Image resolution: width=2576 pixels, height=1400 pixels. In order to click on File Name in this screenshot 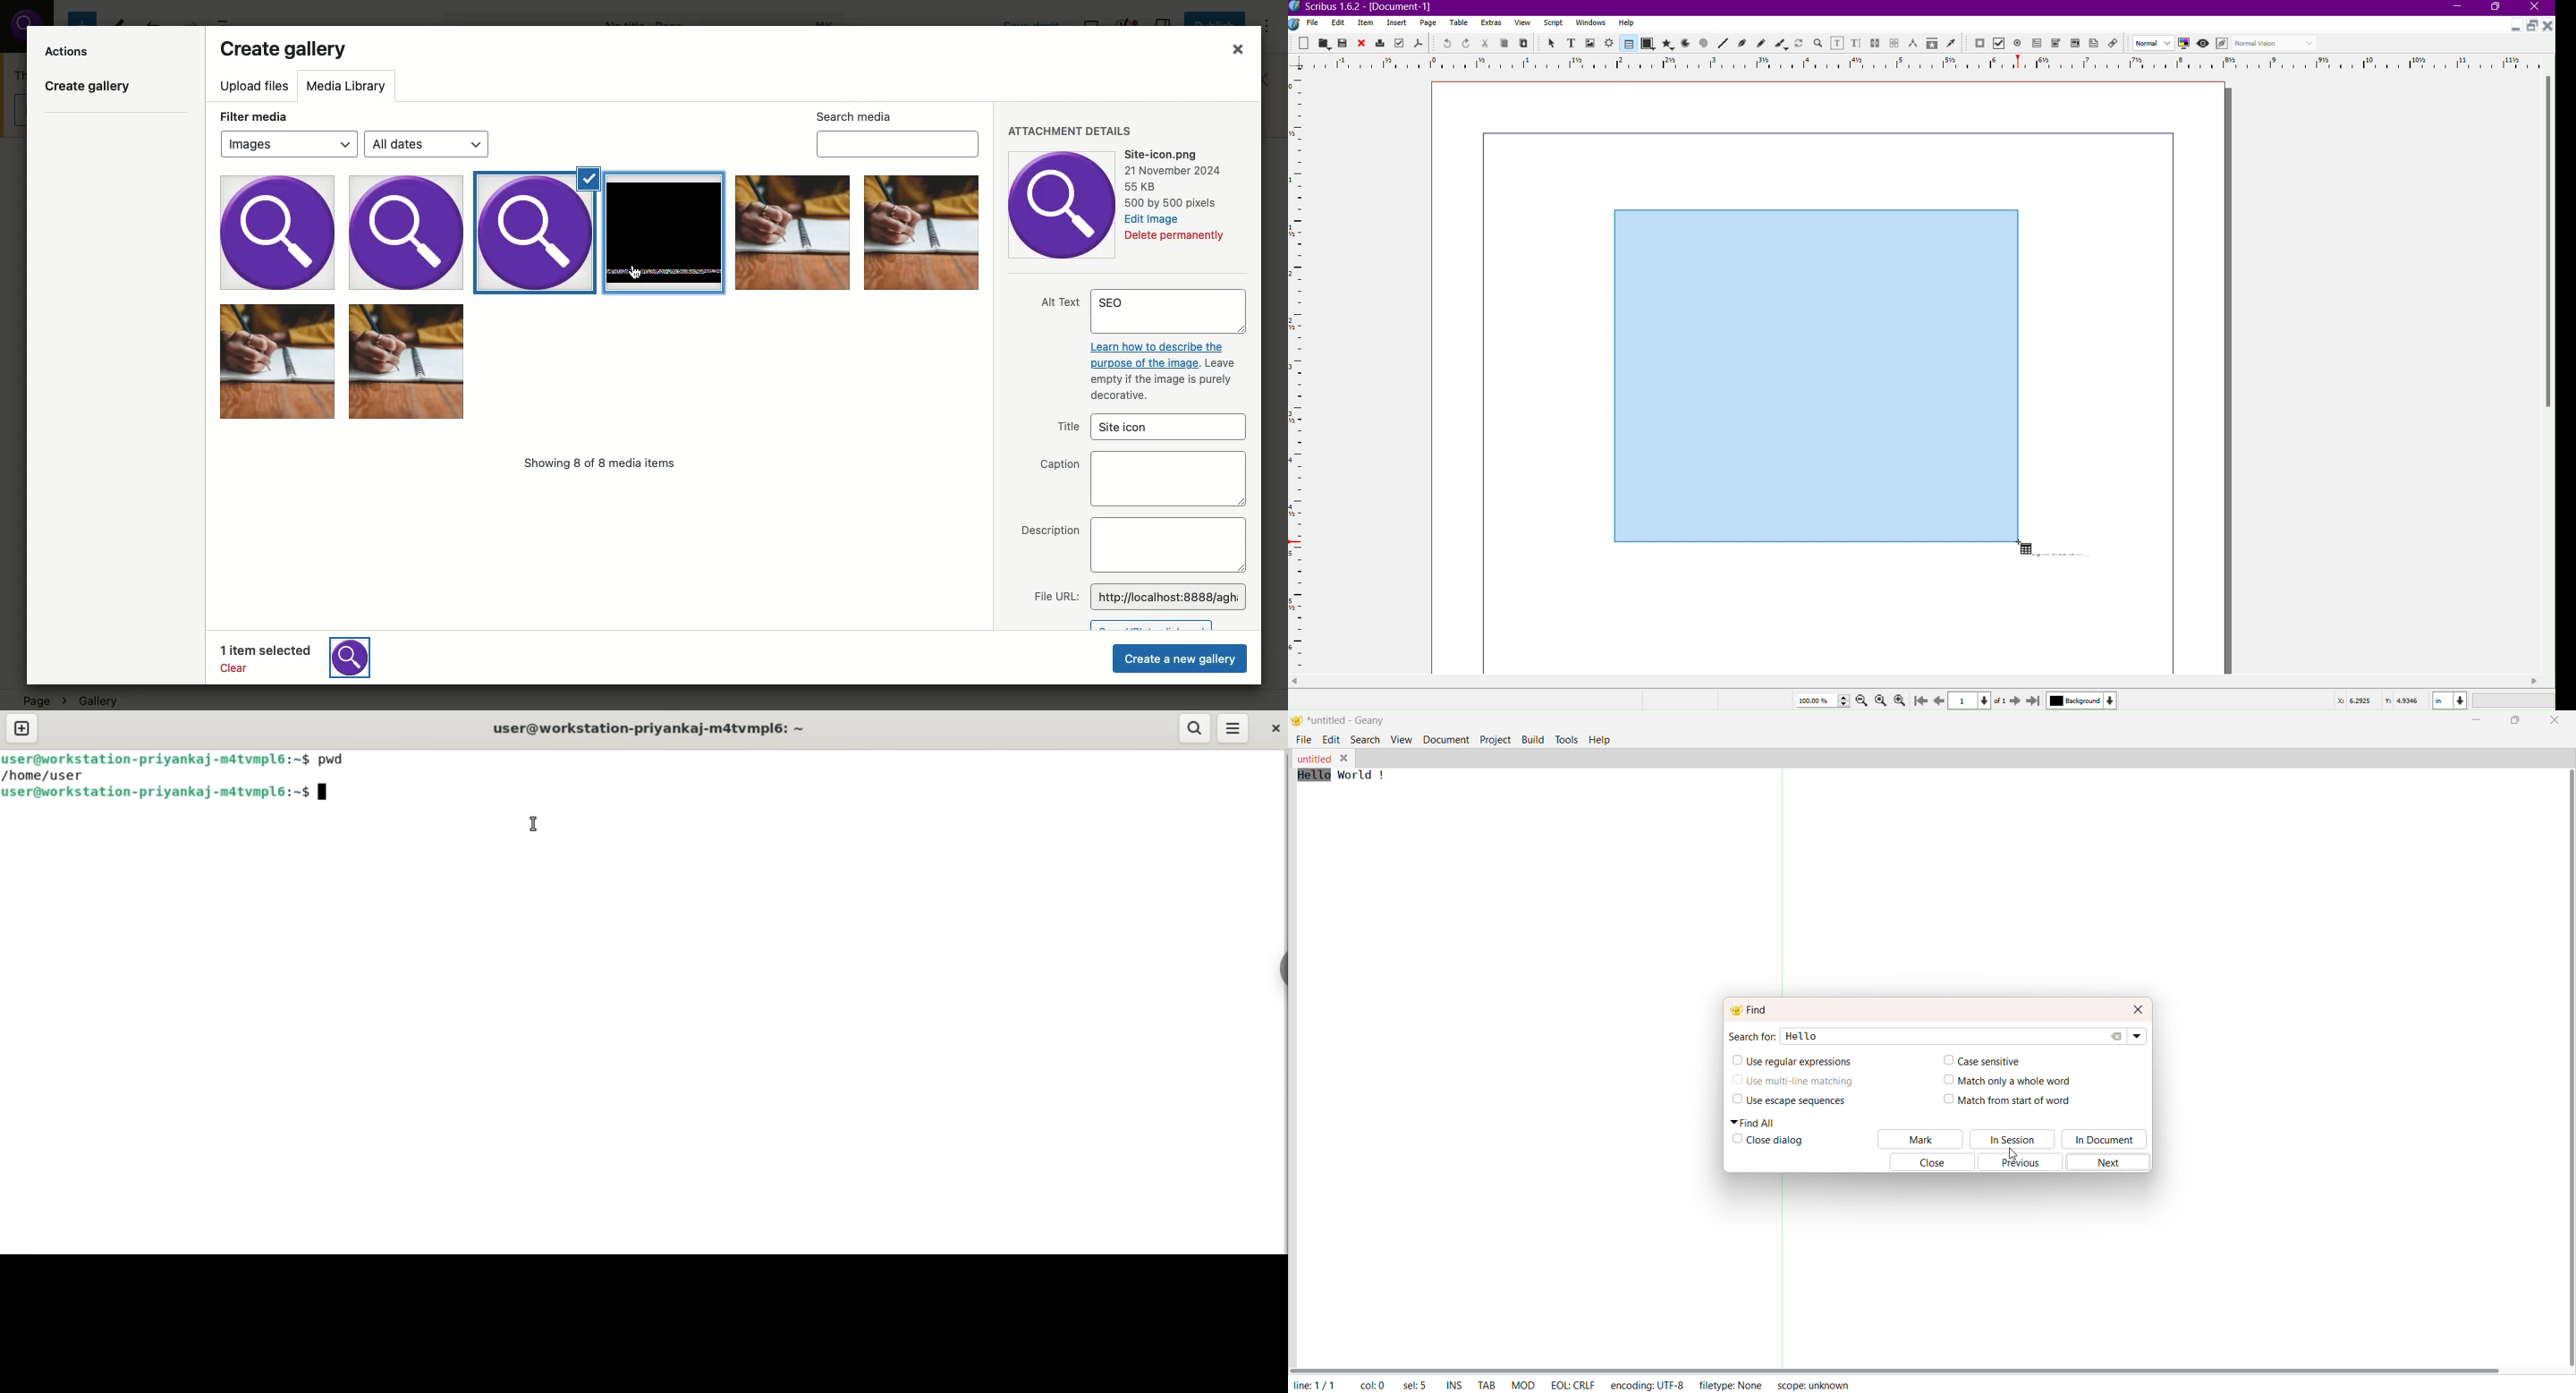, I will do `click(1313, 759)`.